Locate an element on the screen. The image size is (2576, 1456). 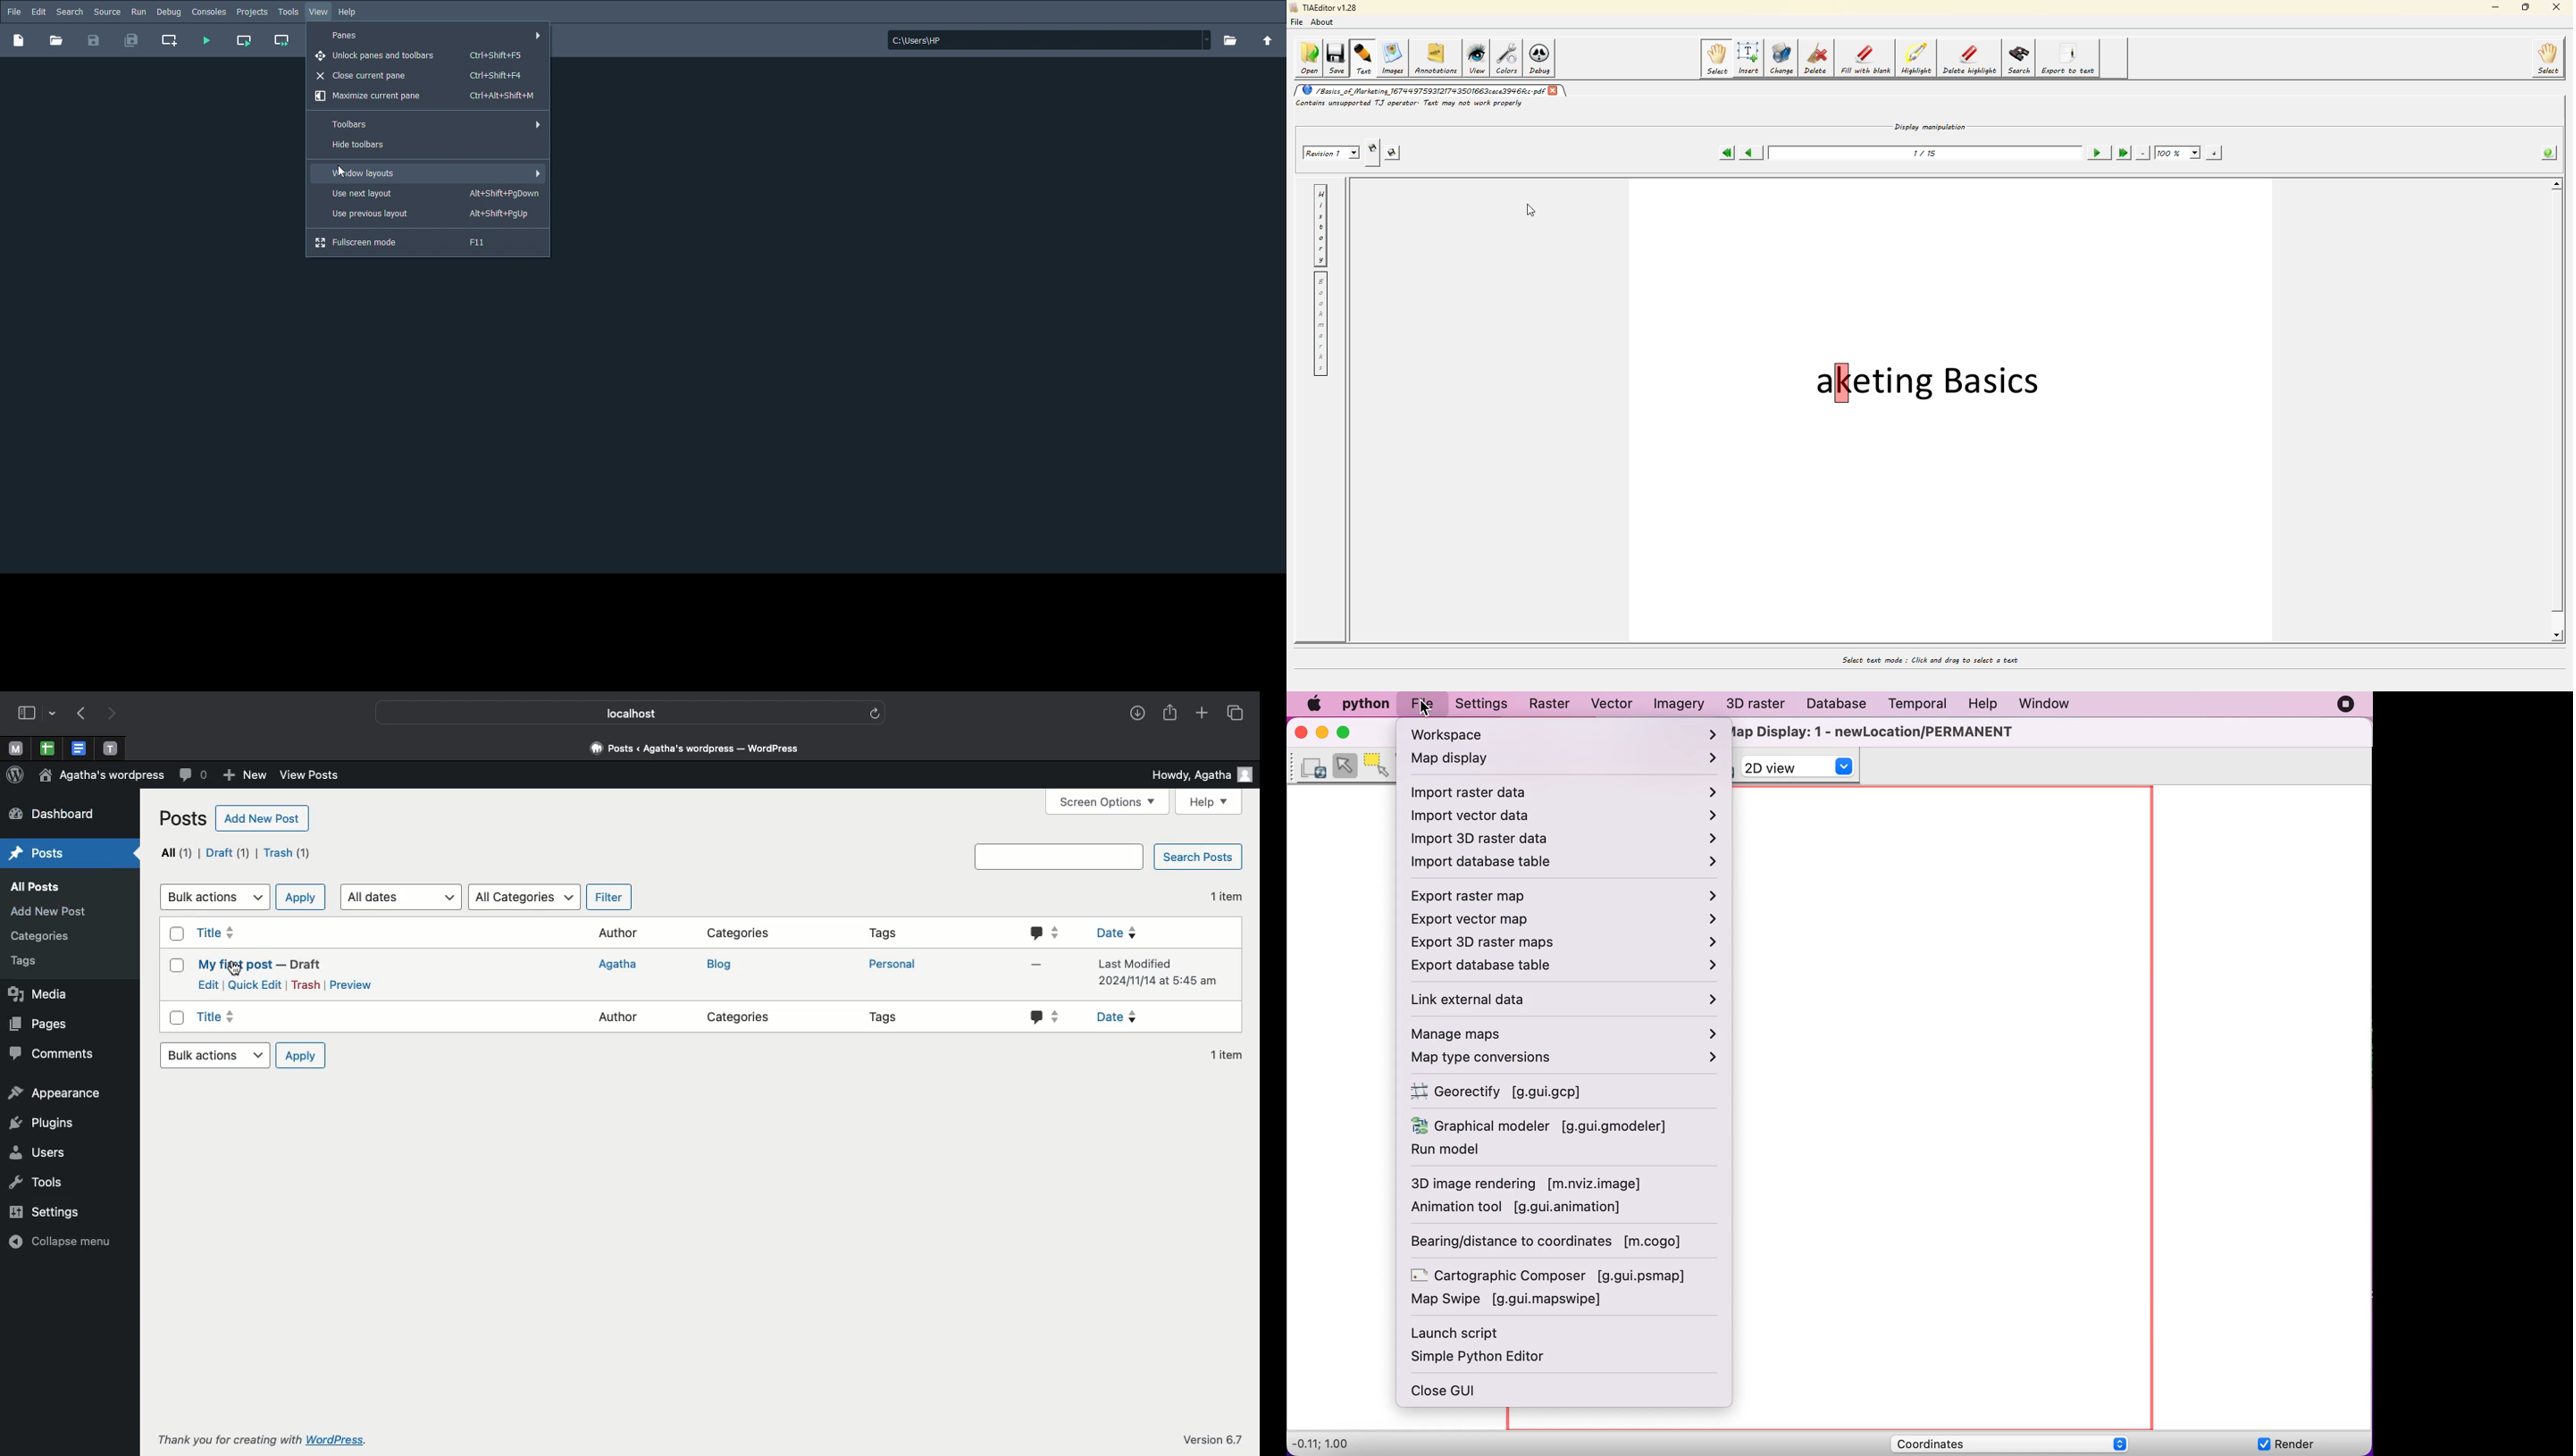
Trash is located at coordinates (288, 854).